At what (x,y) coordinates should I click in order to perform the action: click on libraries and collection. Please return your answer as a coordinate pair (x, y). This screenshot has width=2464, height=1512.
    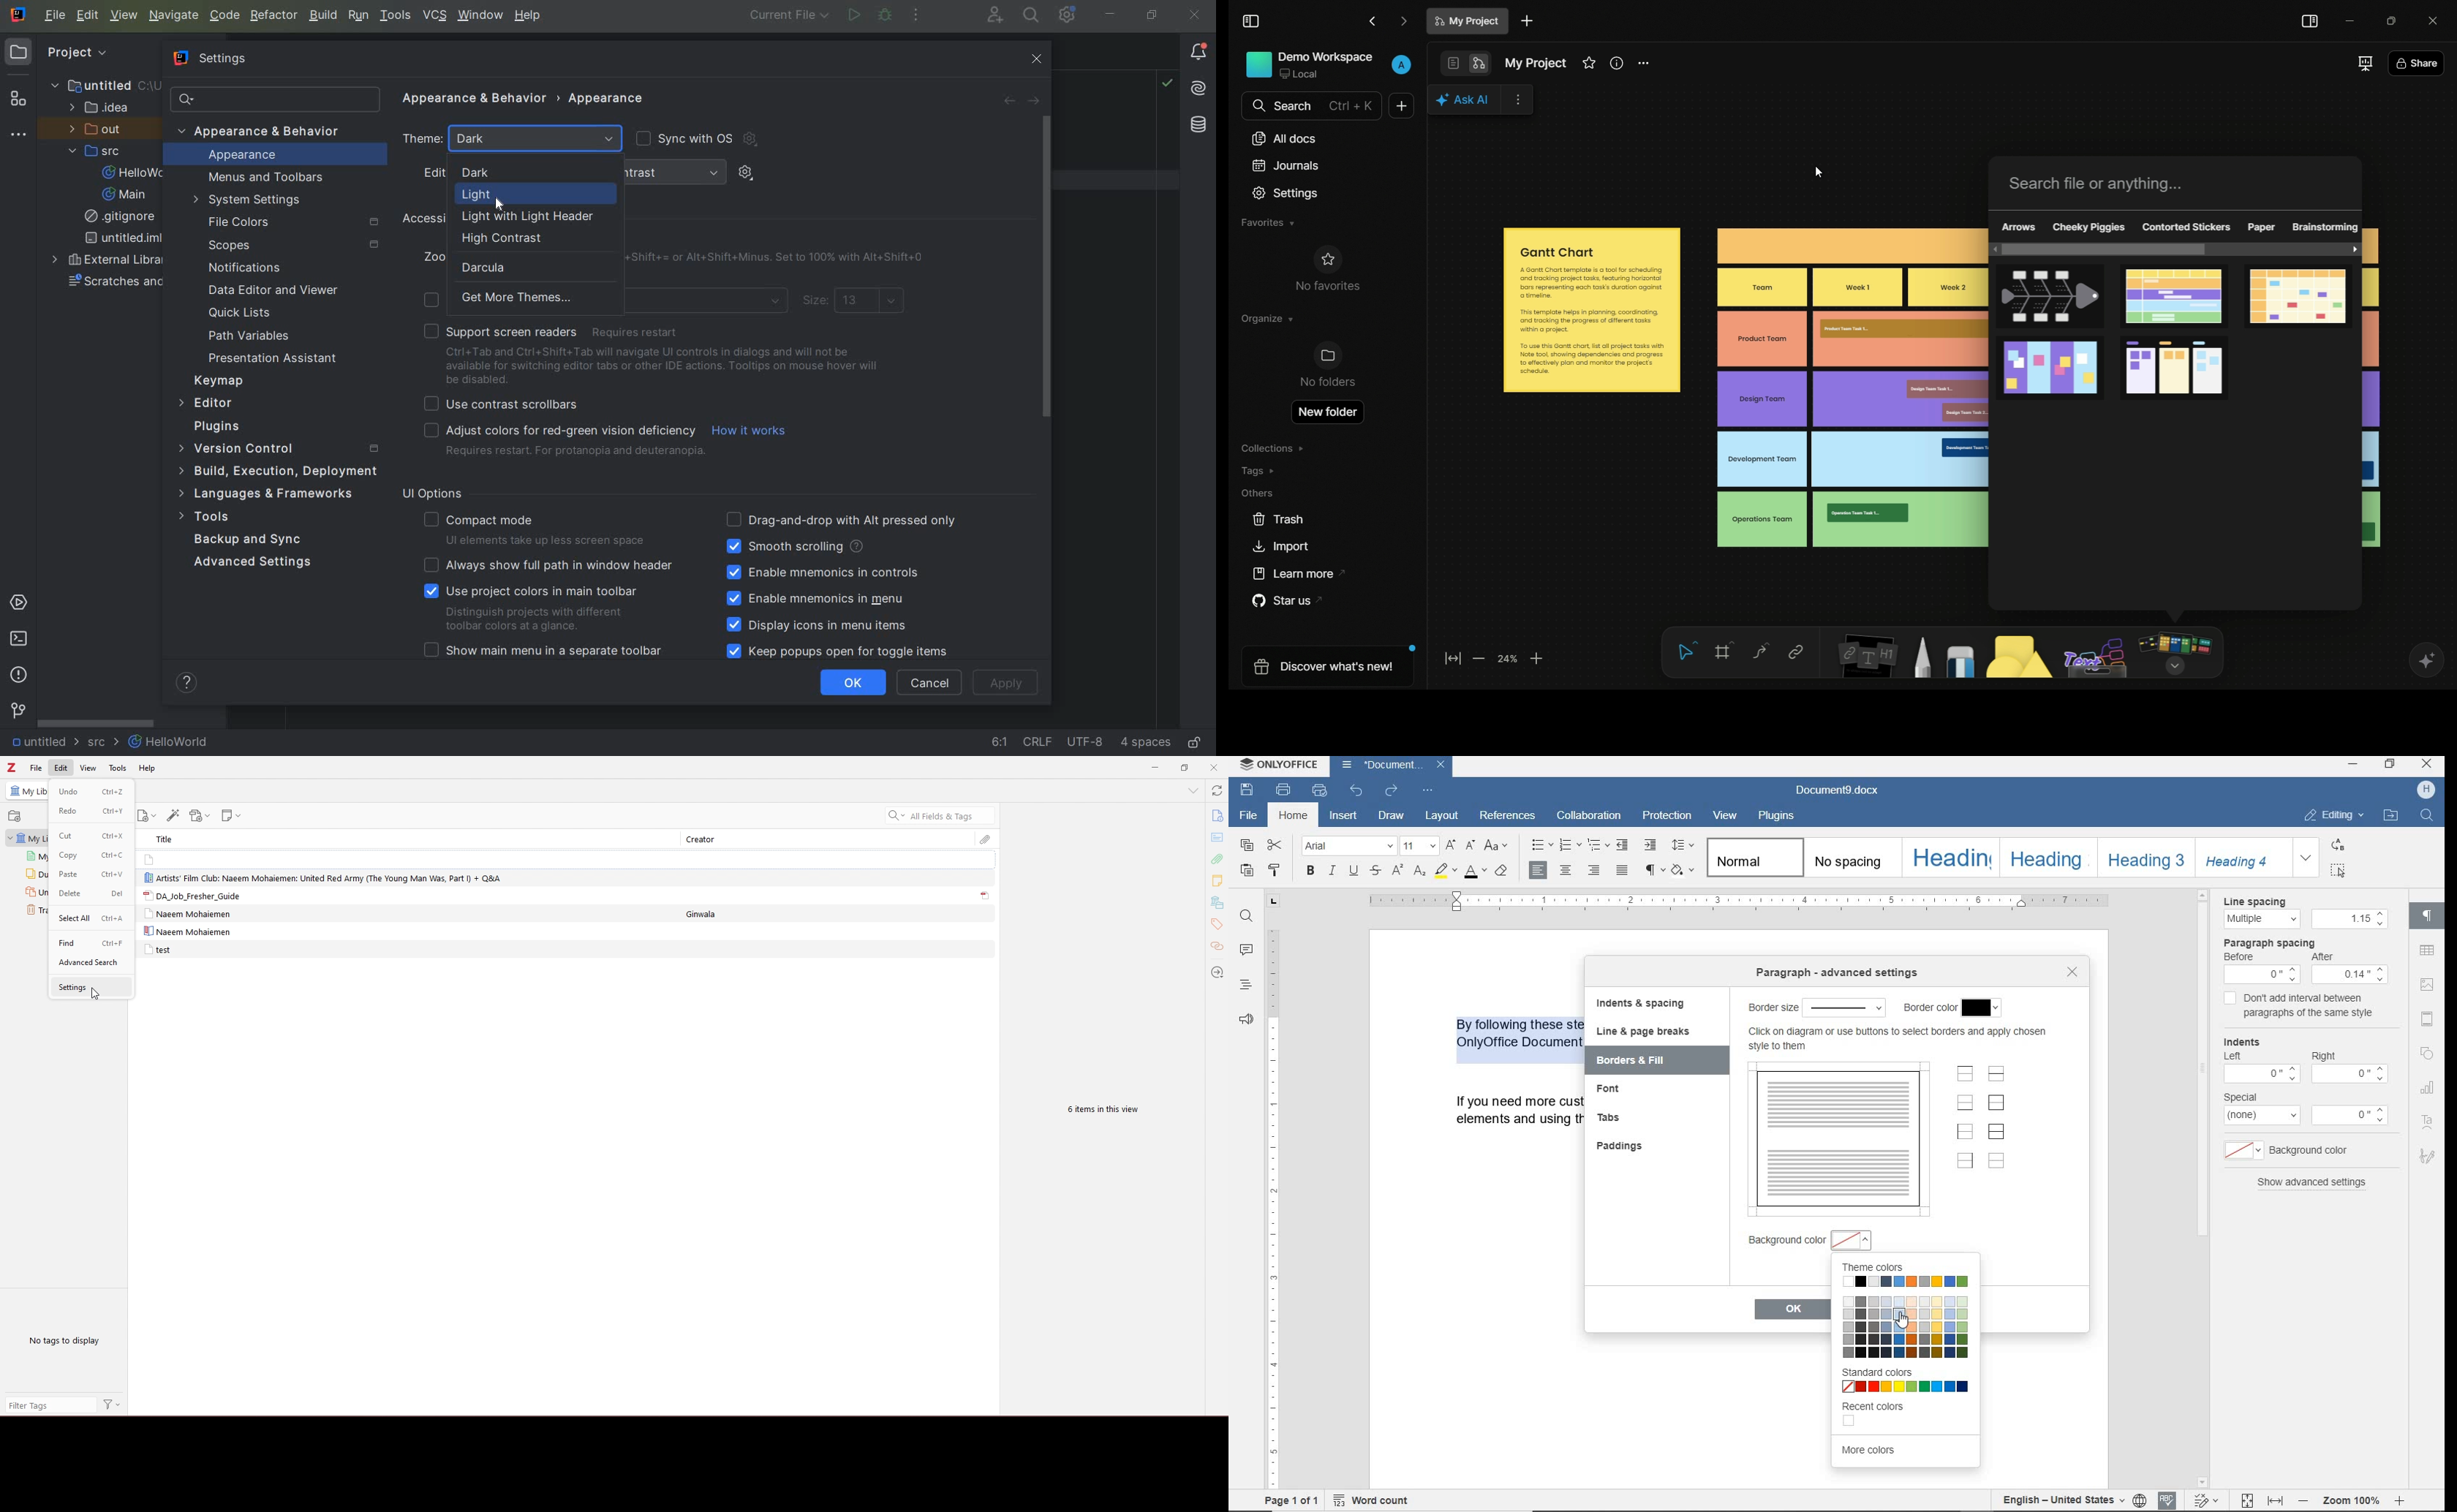
    Looking at the image, I should click on (1216, 903).